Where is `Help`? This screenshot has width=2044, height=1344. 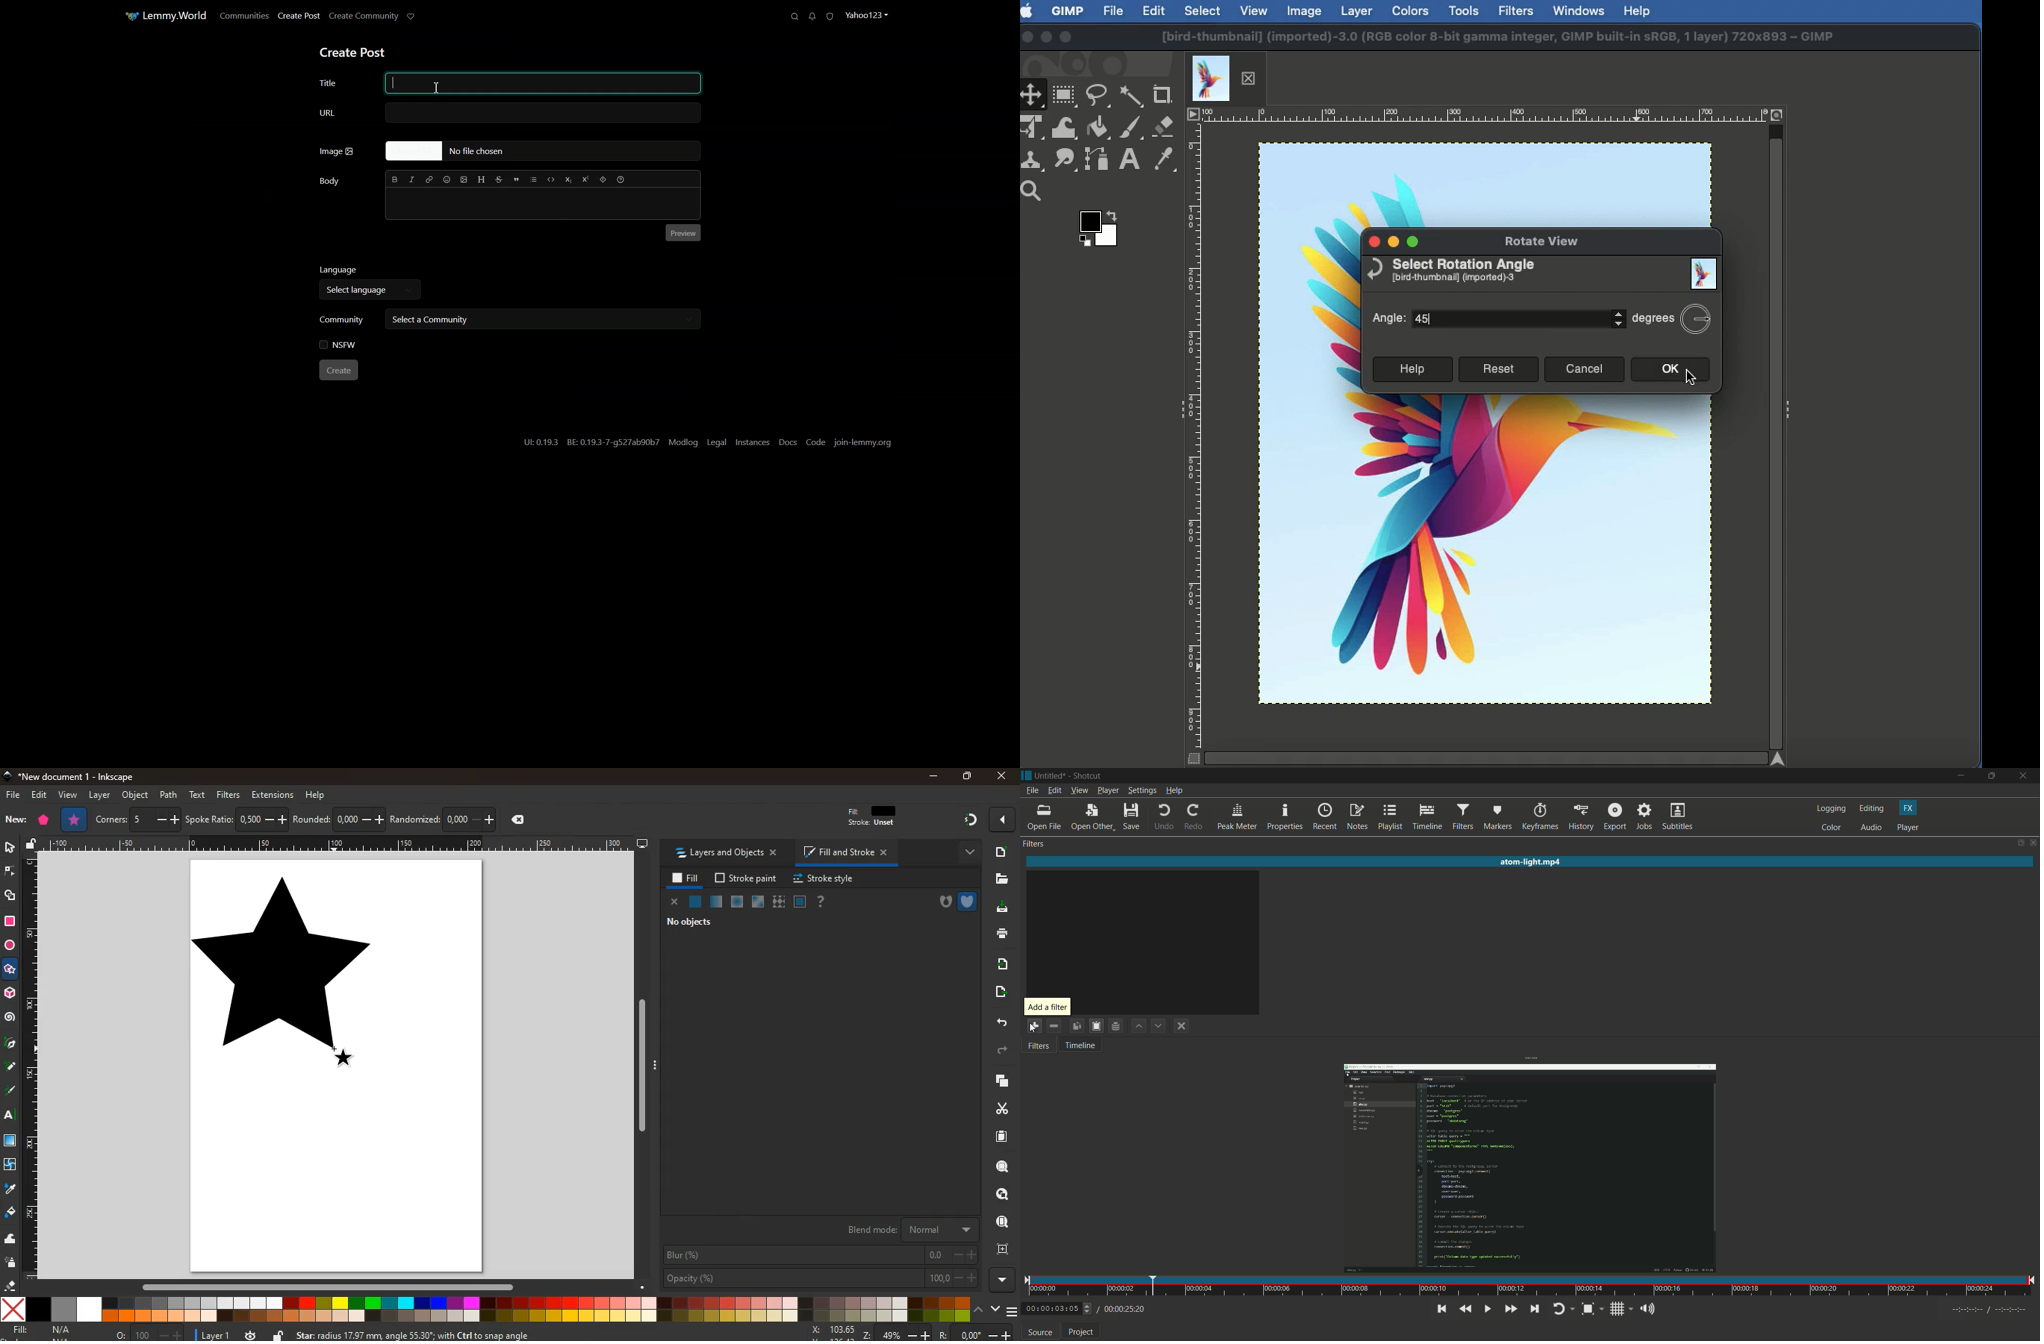 Help is located at coordinates (1637, 9).